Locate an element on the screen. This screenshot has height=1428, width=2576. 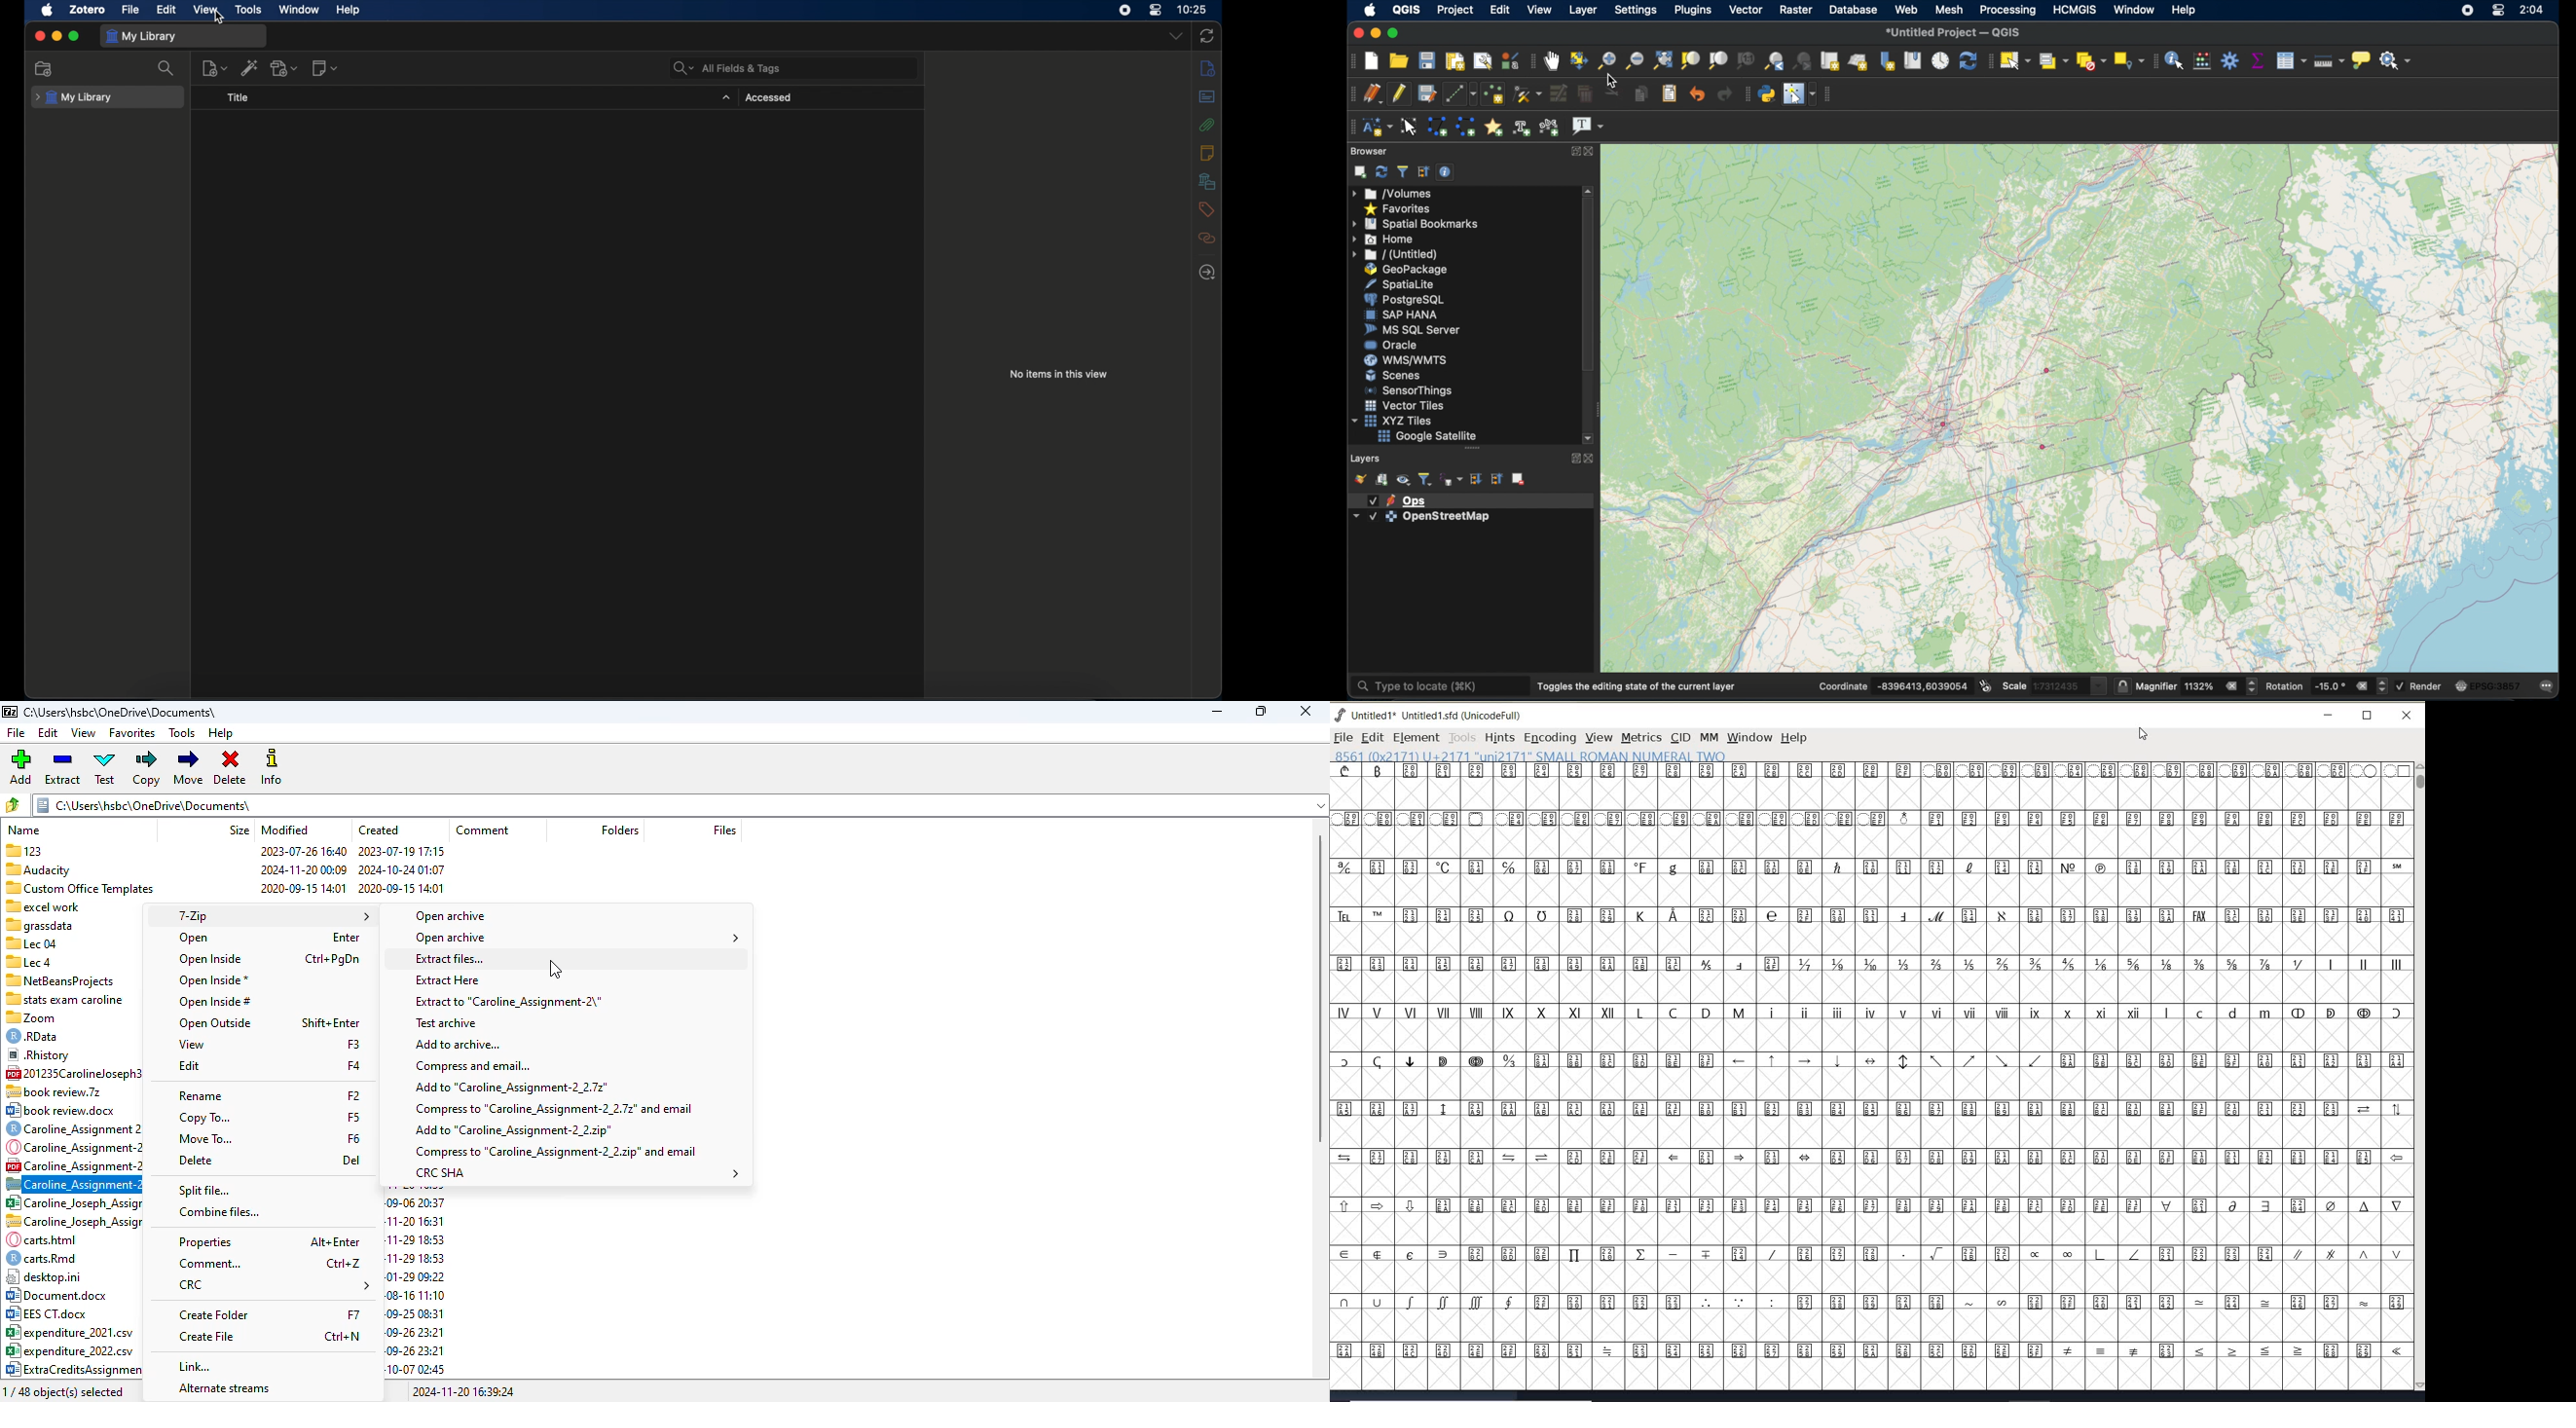
shortcut for open outside is located at coordinates (331, 1022).